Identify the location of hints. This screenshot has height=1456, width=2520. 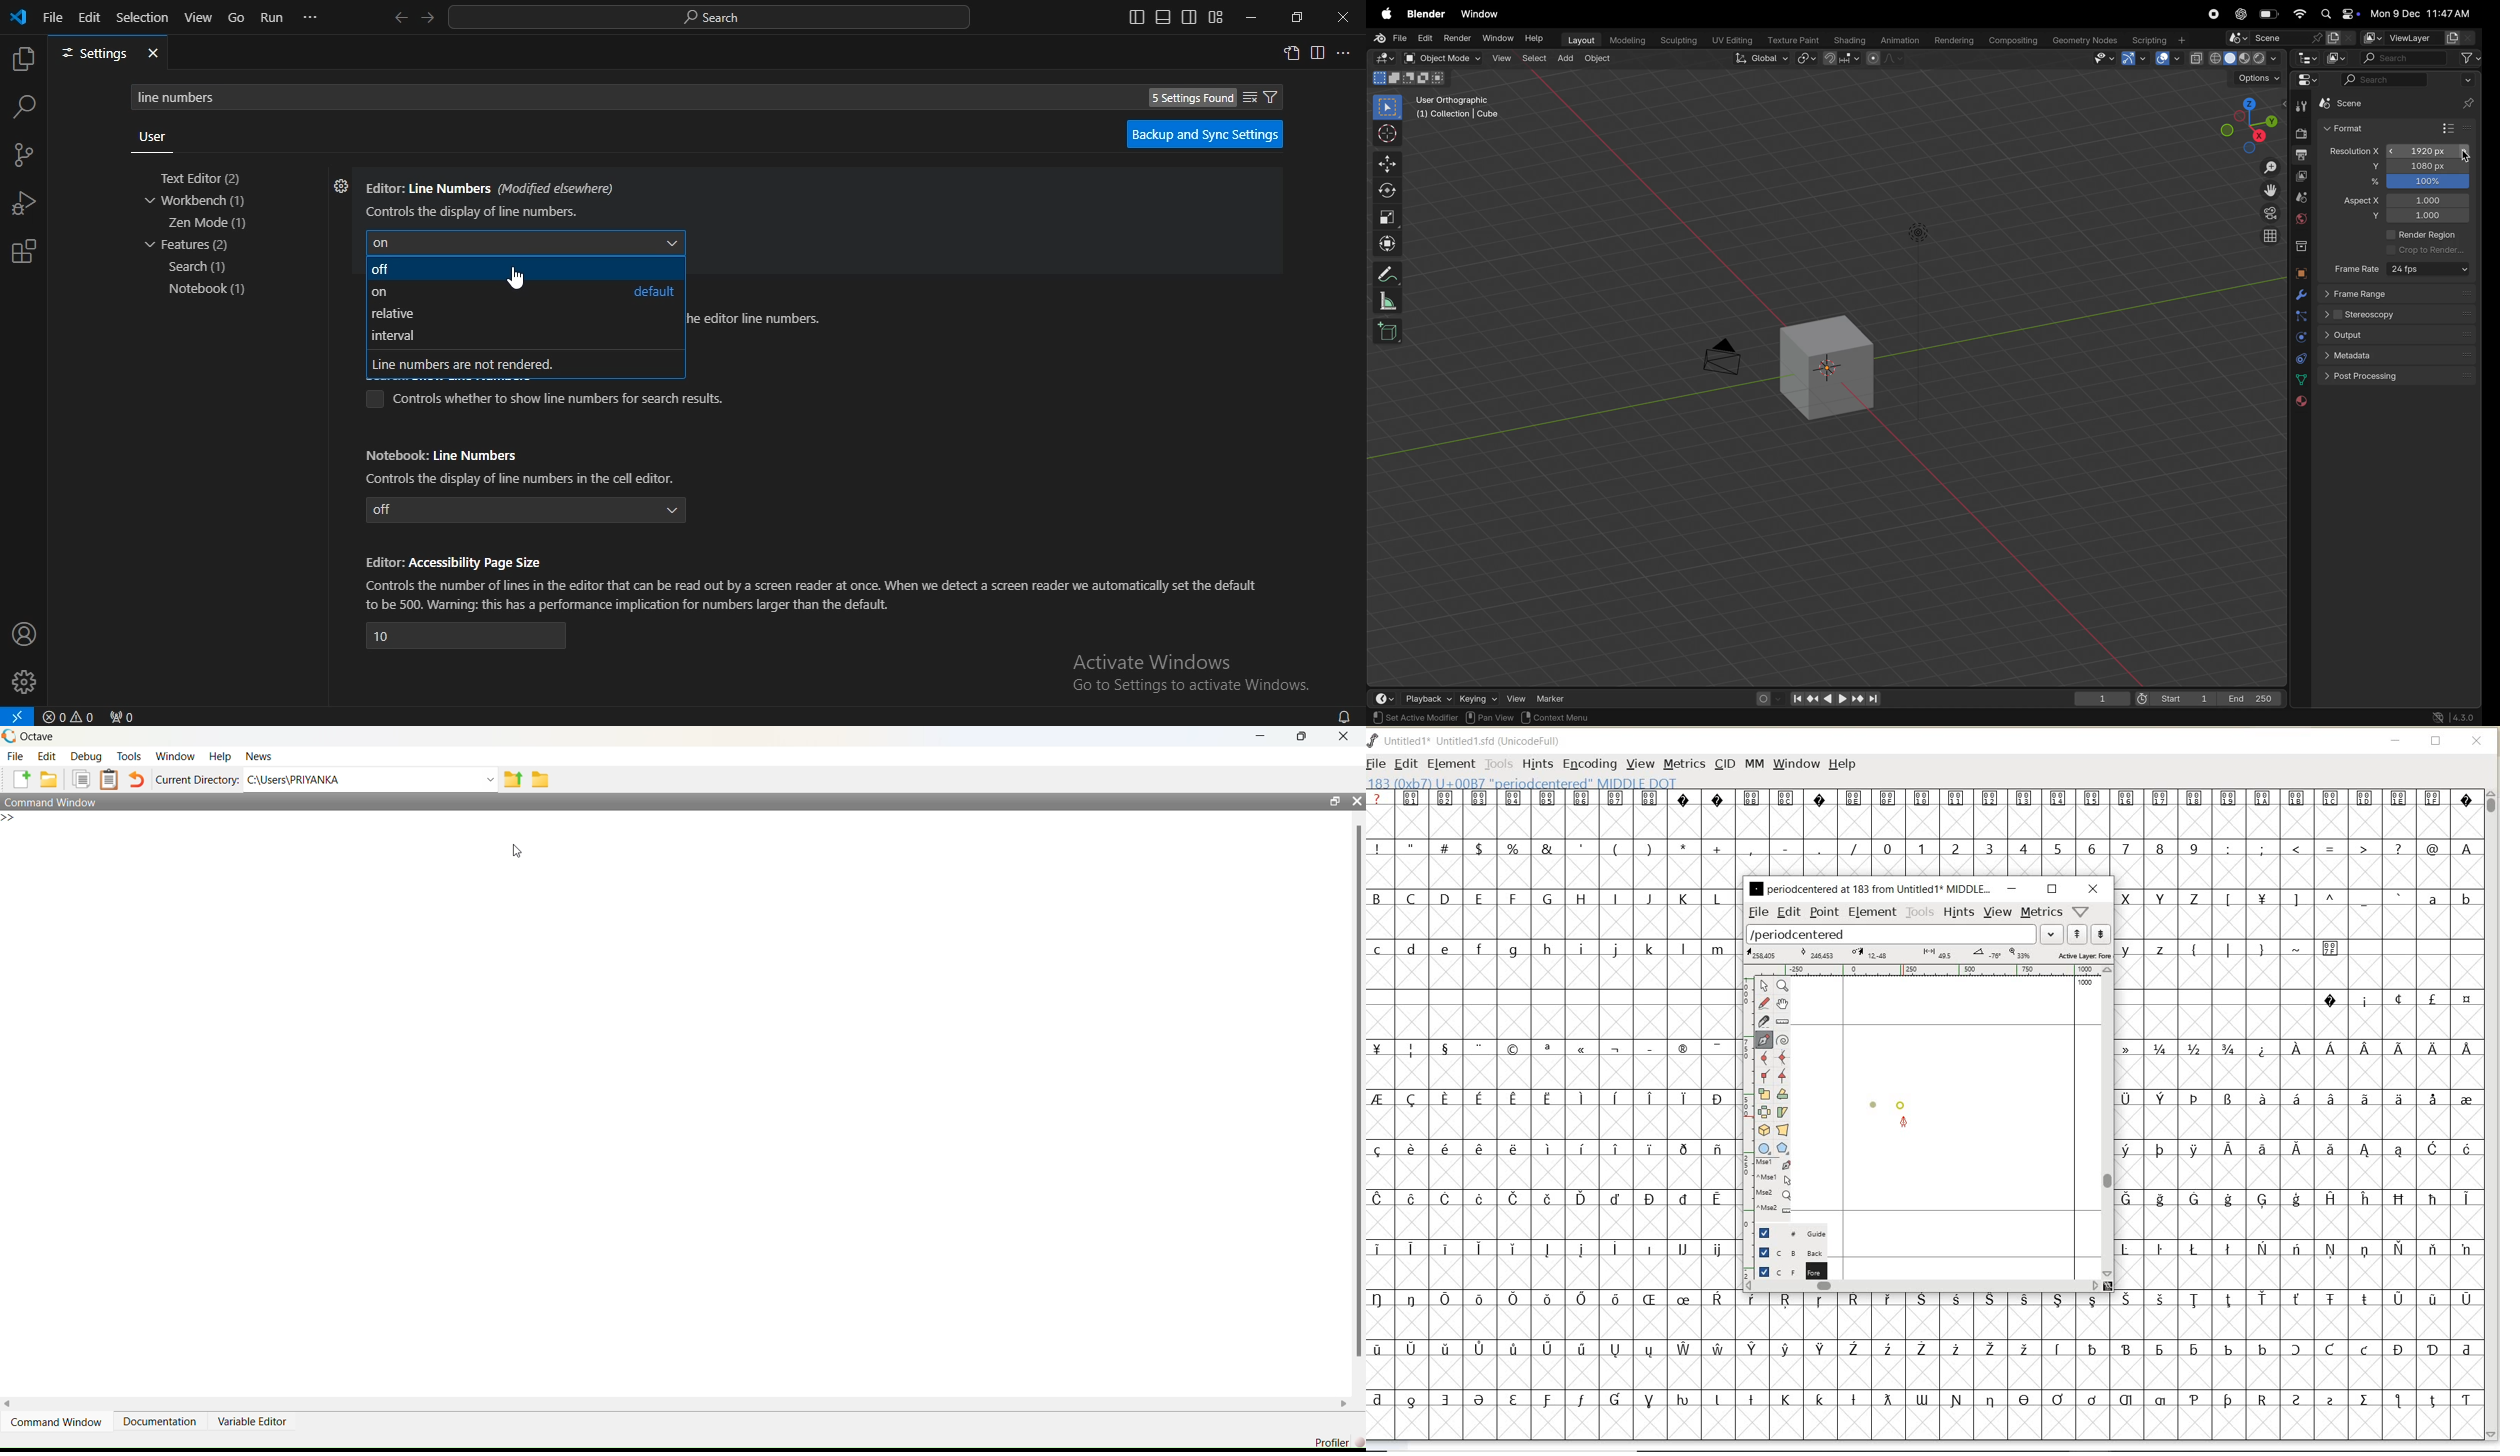
(1960, 912).